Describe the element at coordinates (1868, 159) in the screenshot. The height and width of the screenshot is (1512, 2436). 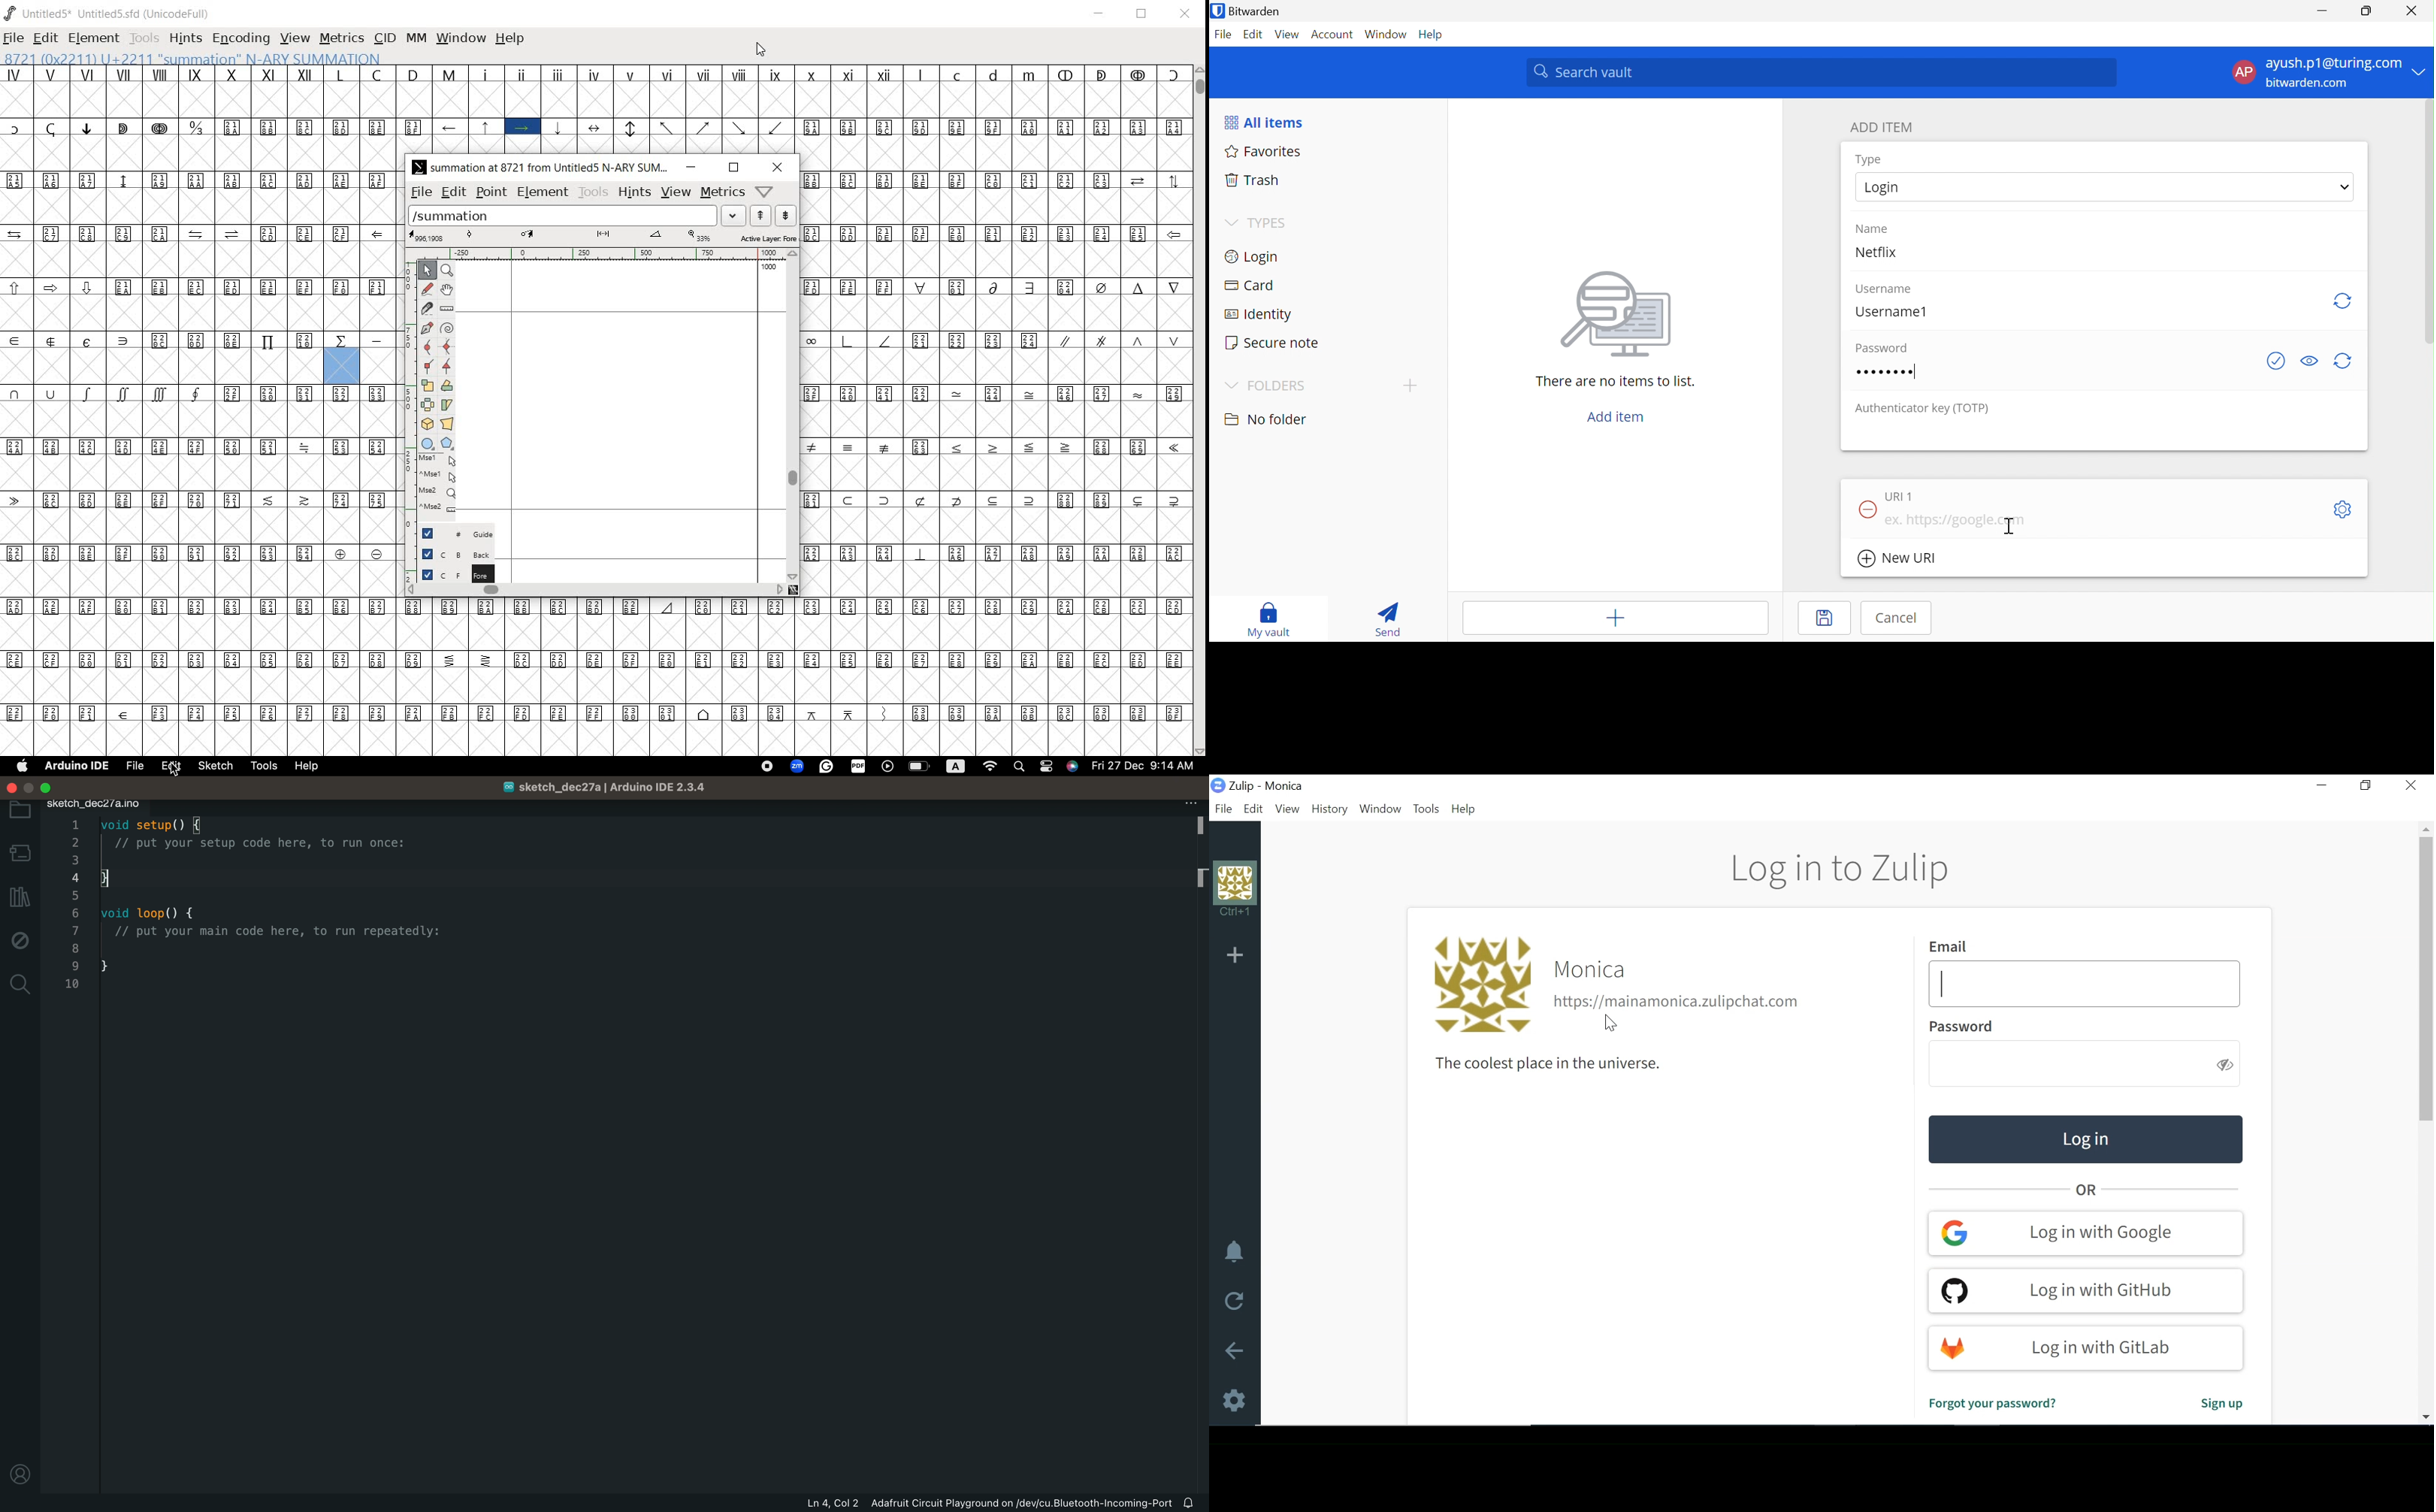
I see `Type` at that location.